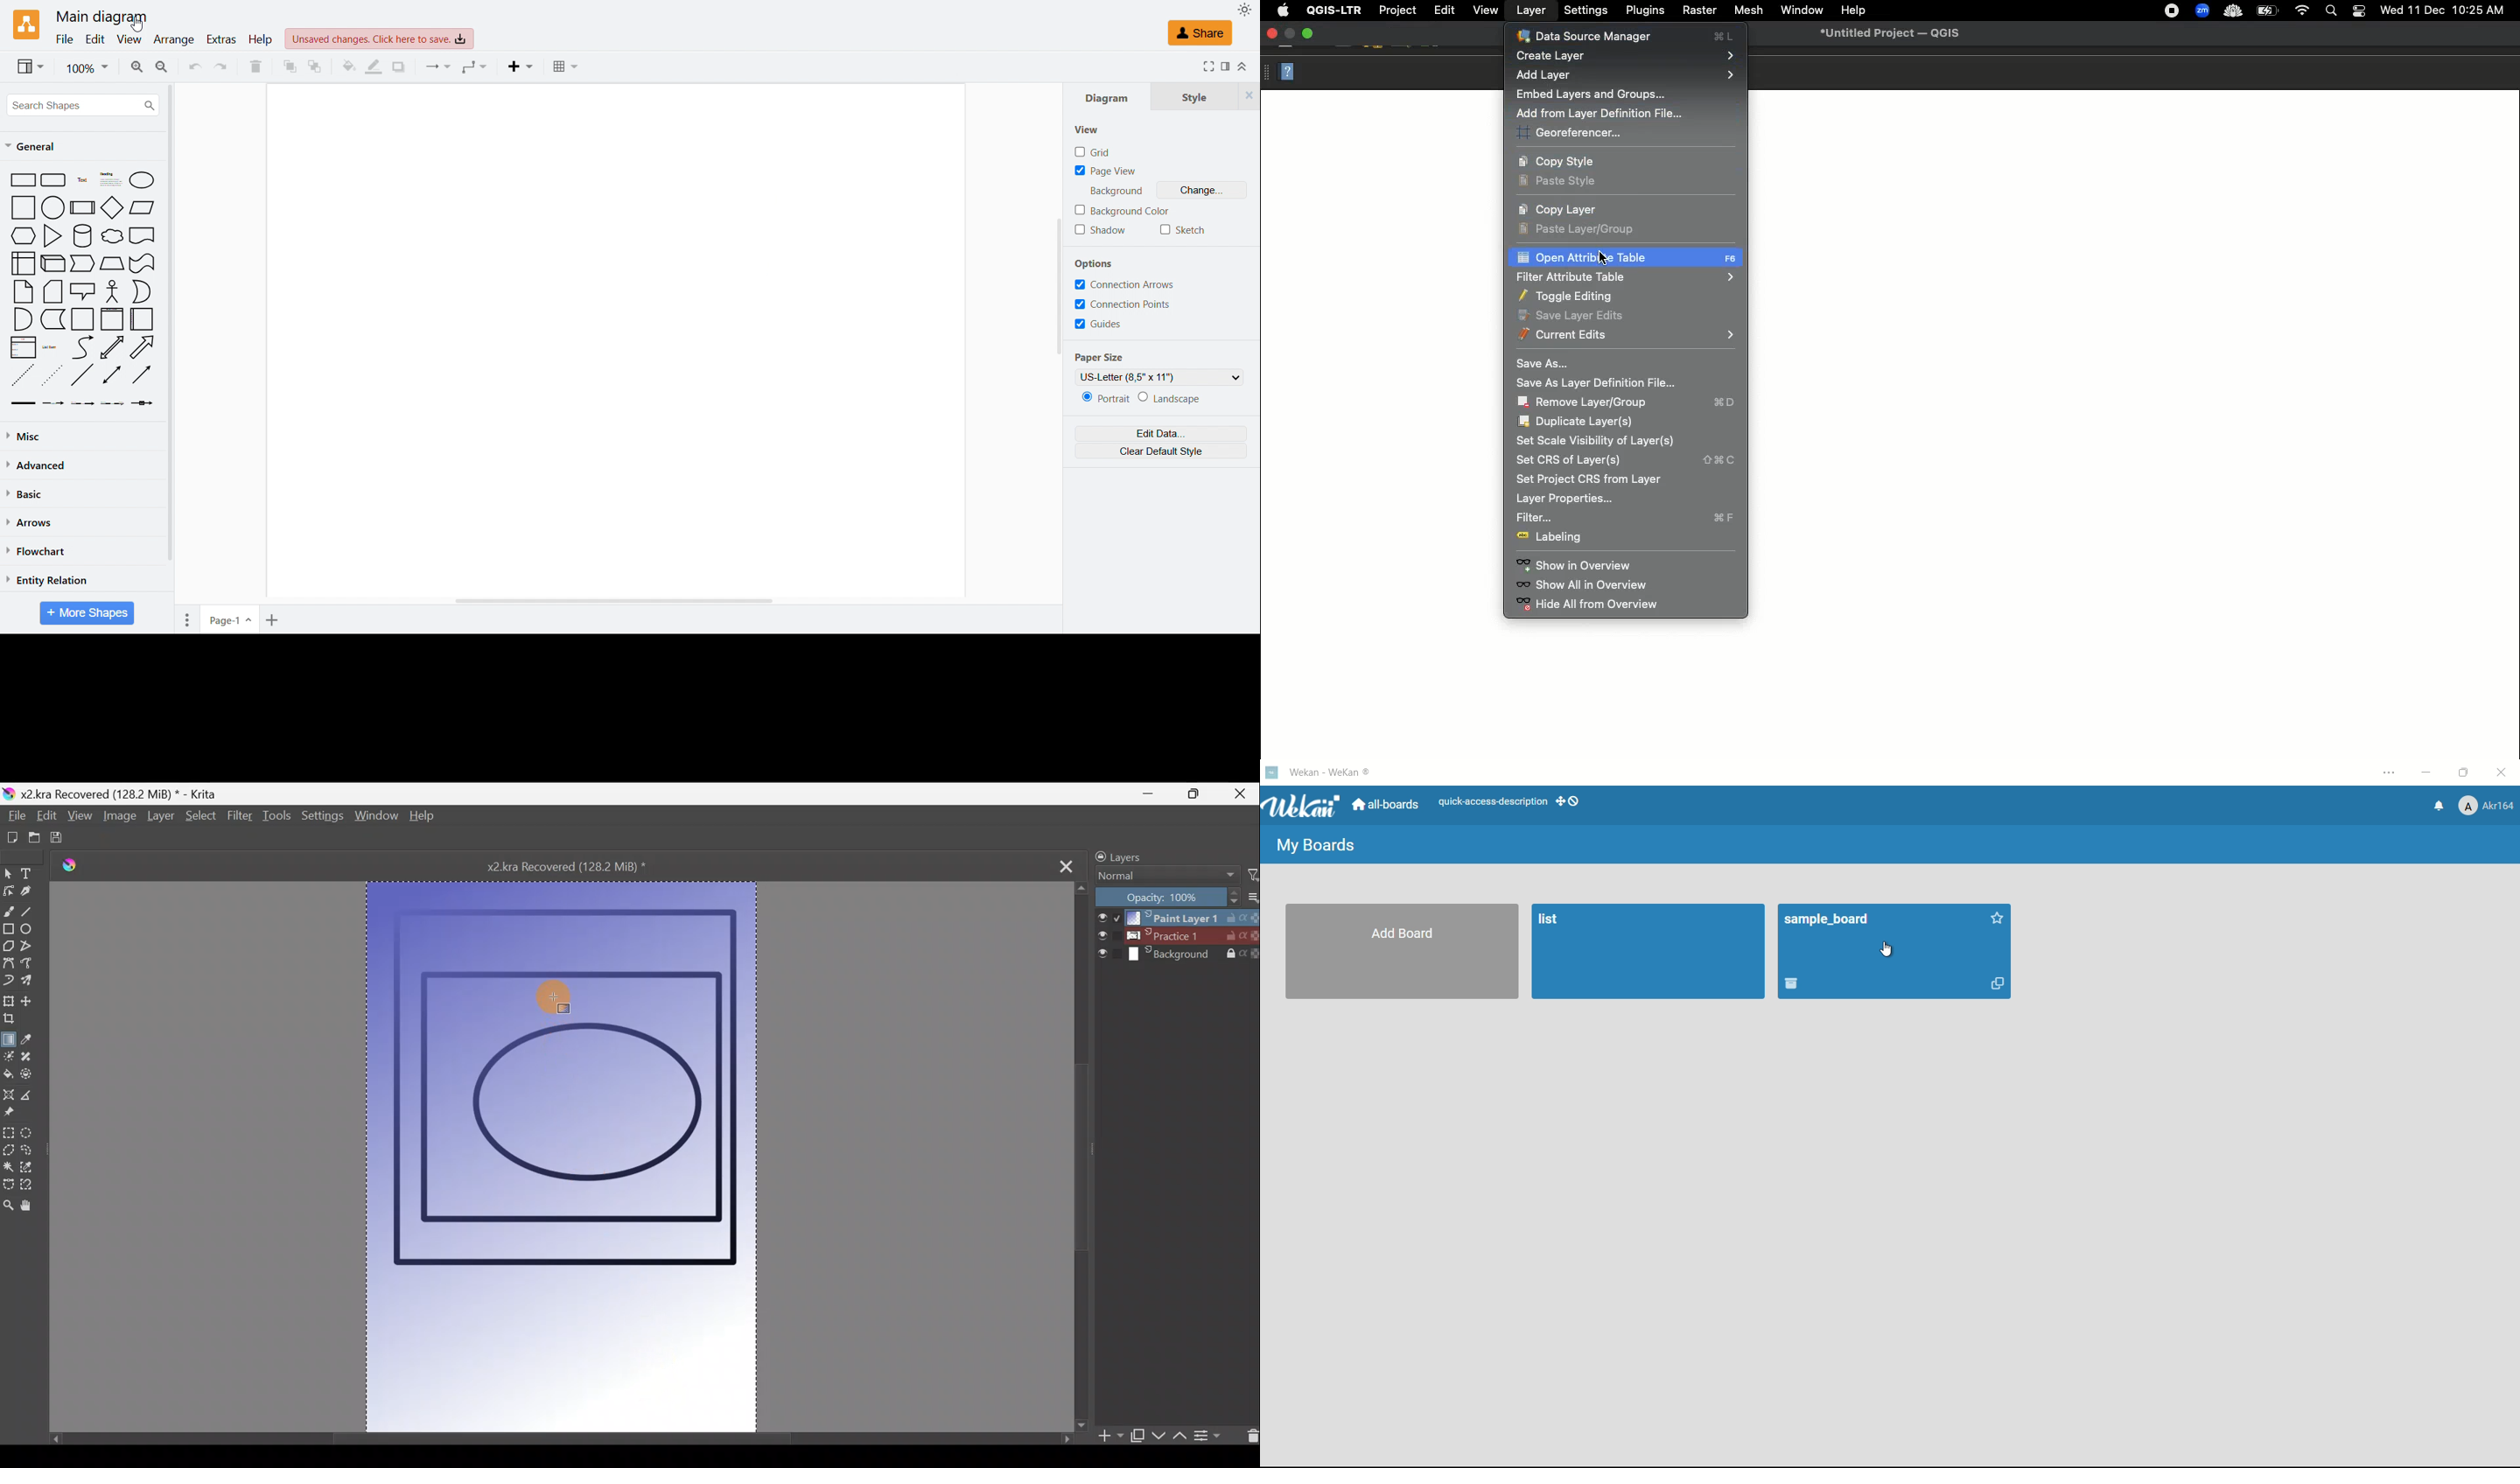 The image size is (2520, 1484). I want to click on Portrait , so click(1108, 398).